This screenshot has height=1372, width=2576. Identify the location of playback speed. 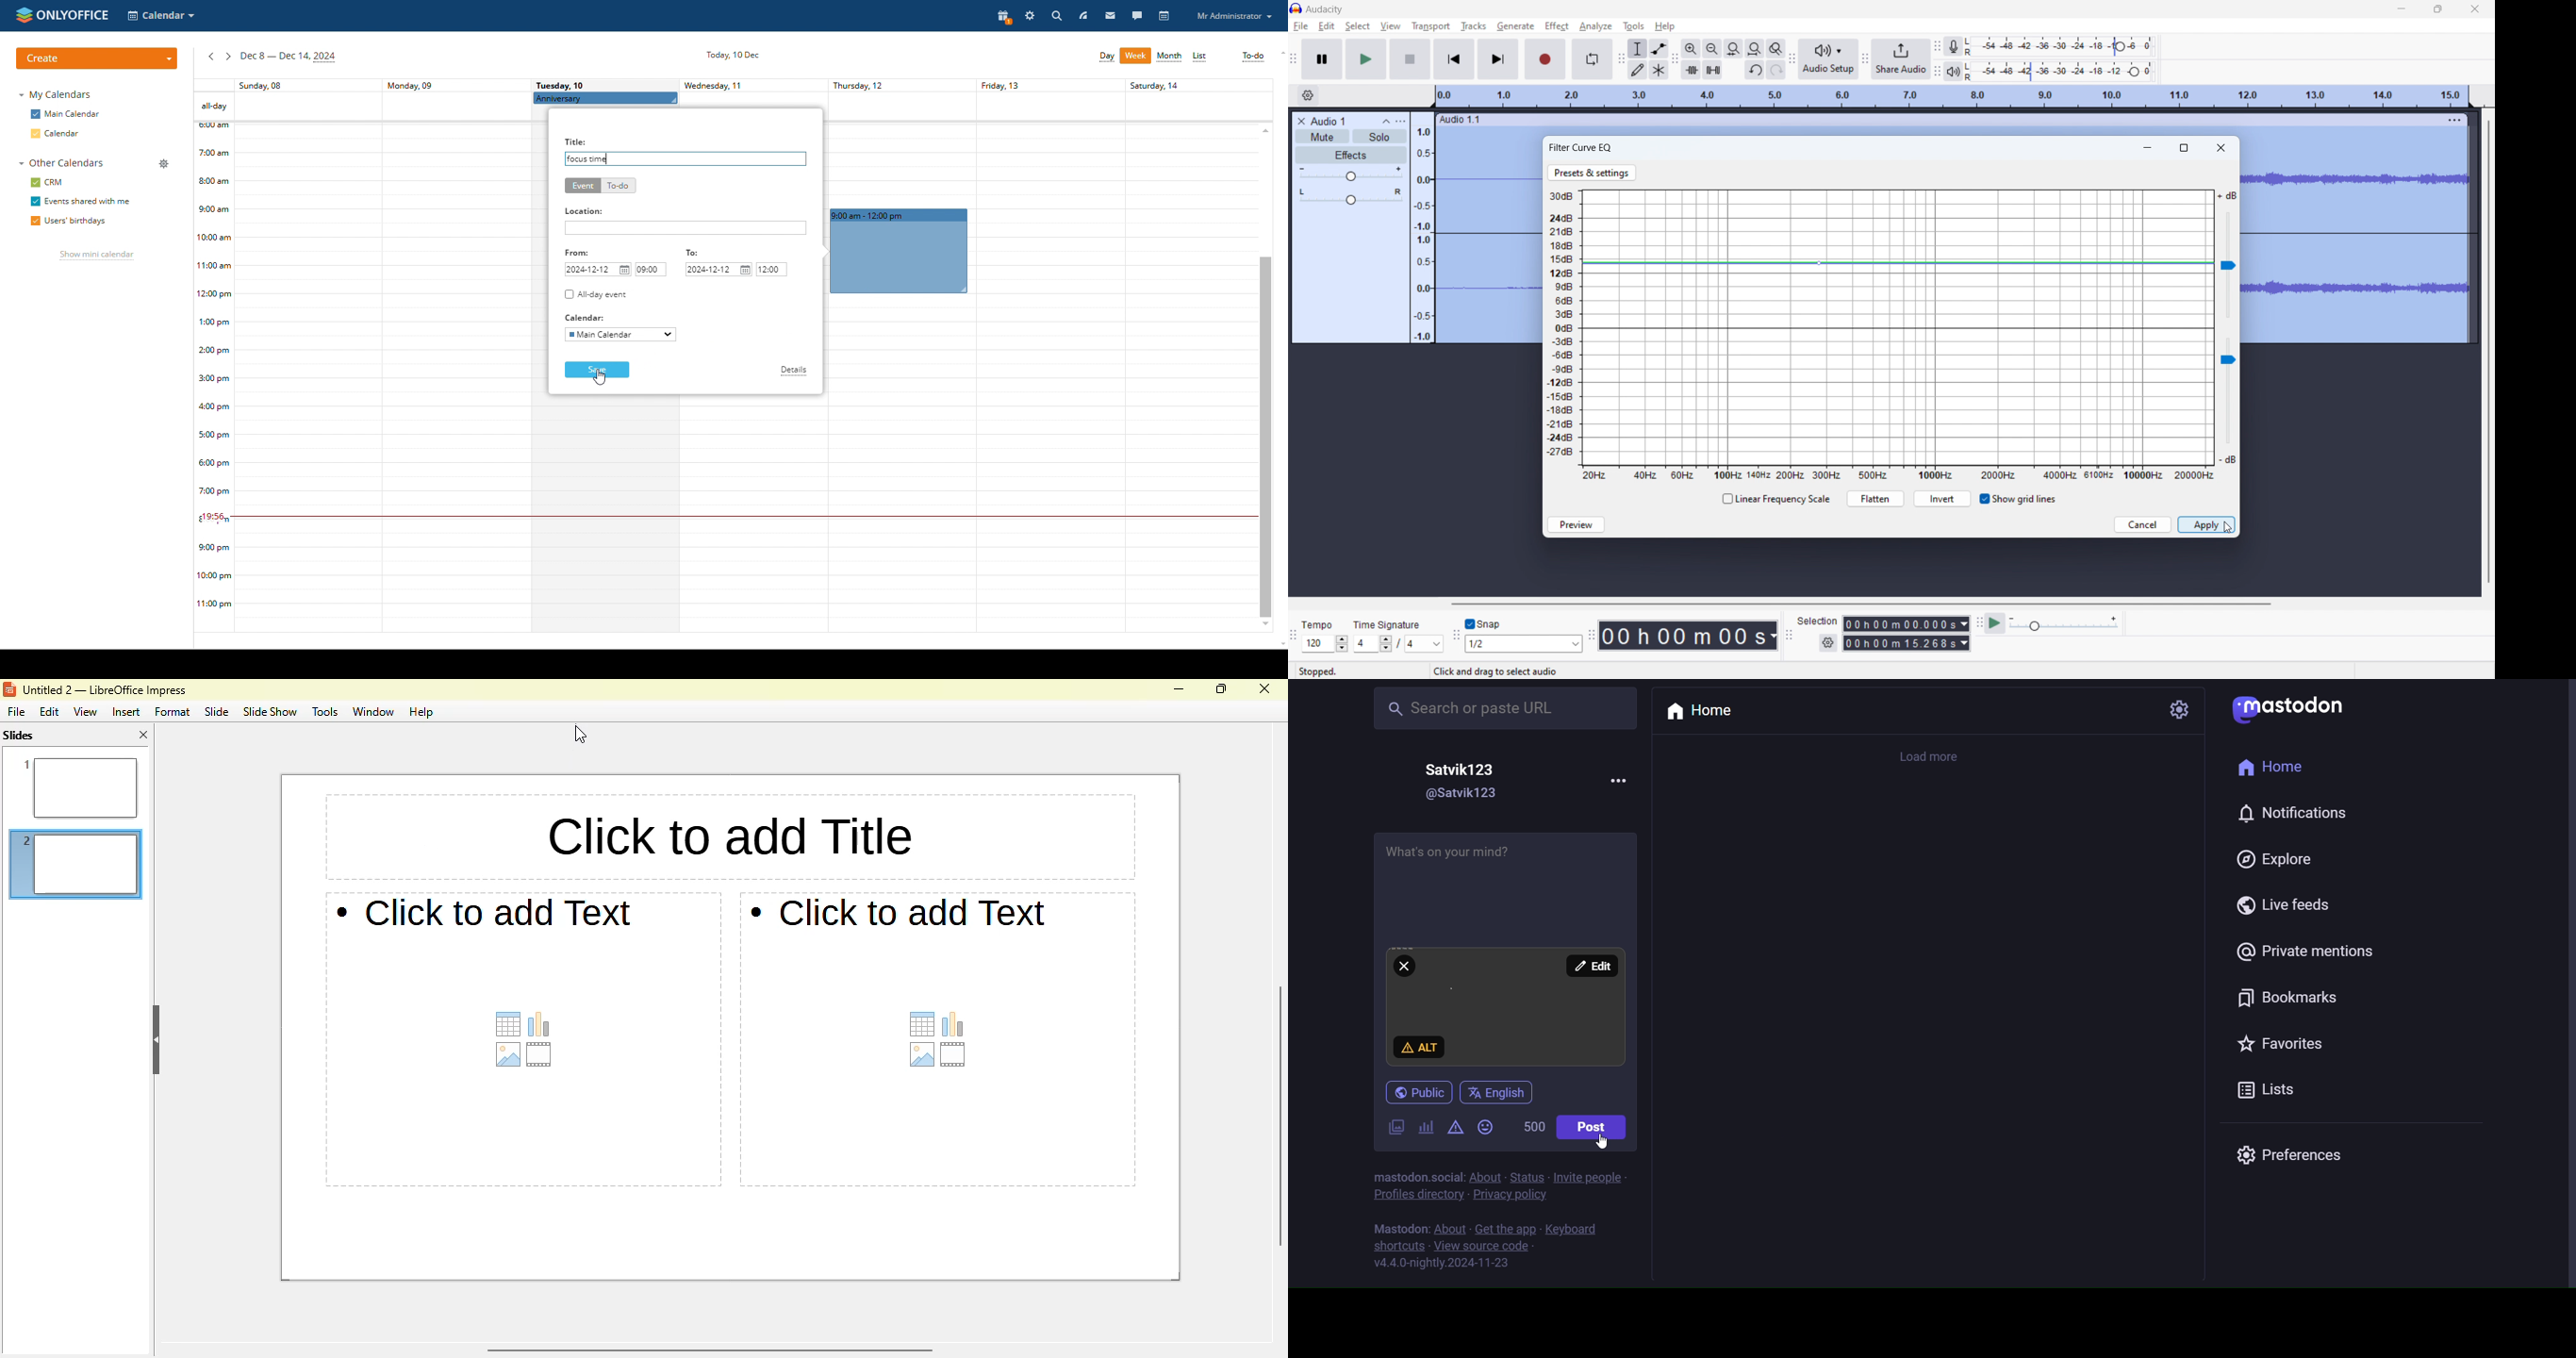
(2064, 624).